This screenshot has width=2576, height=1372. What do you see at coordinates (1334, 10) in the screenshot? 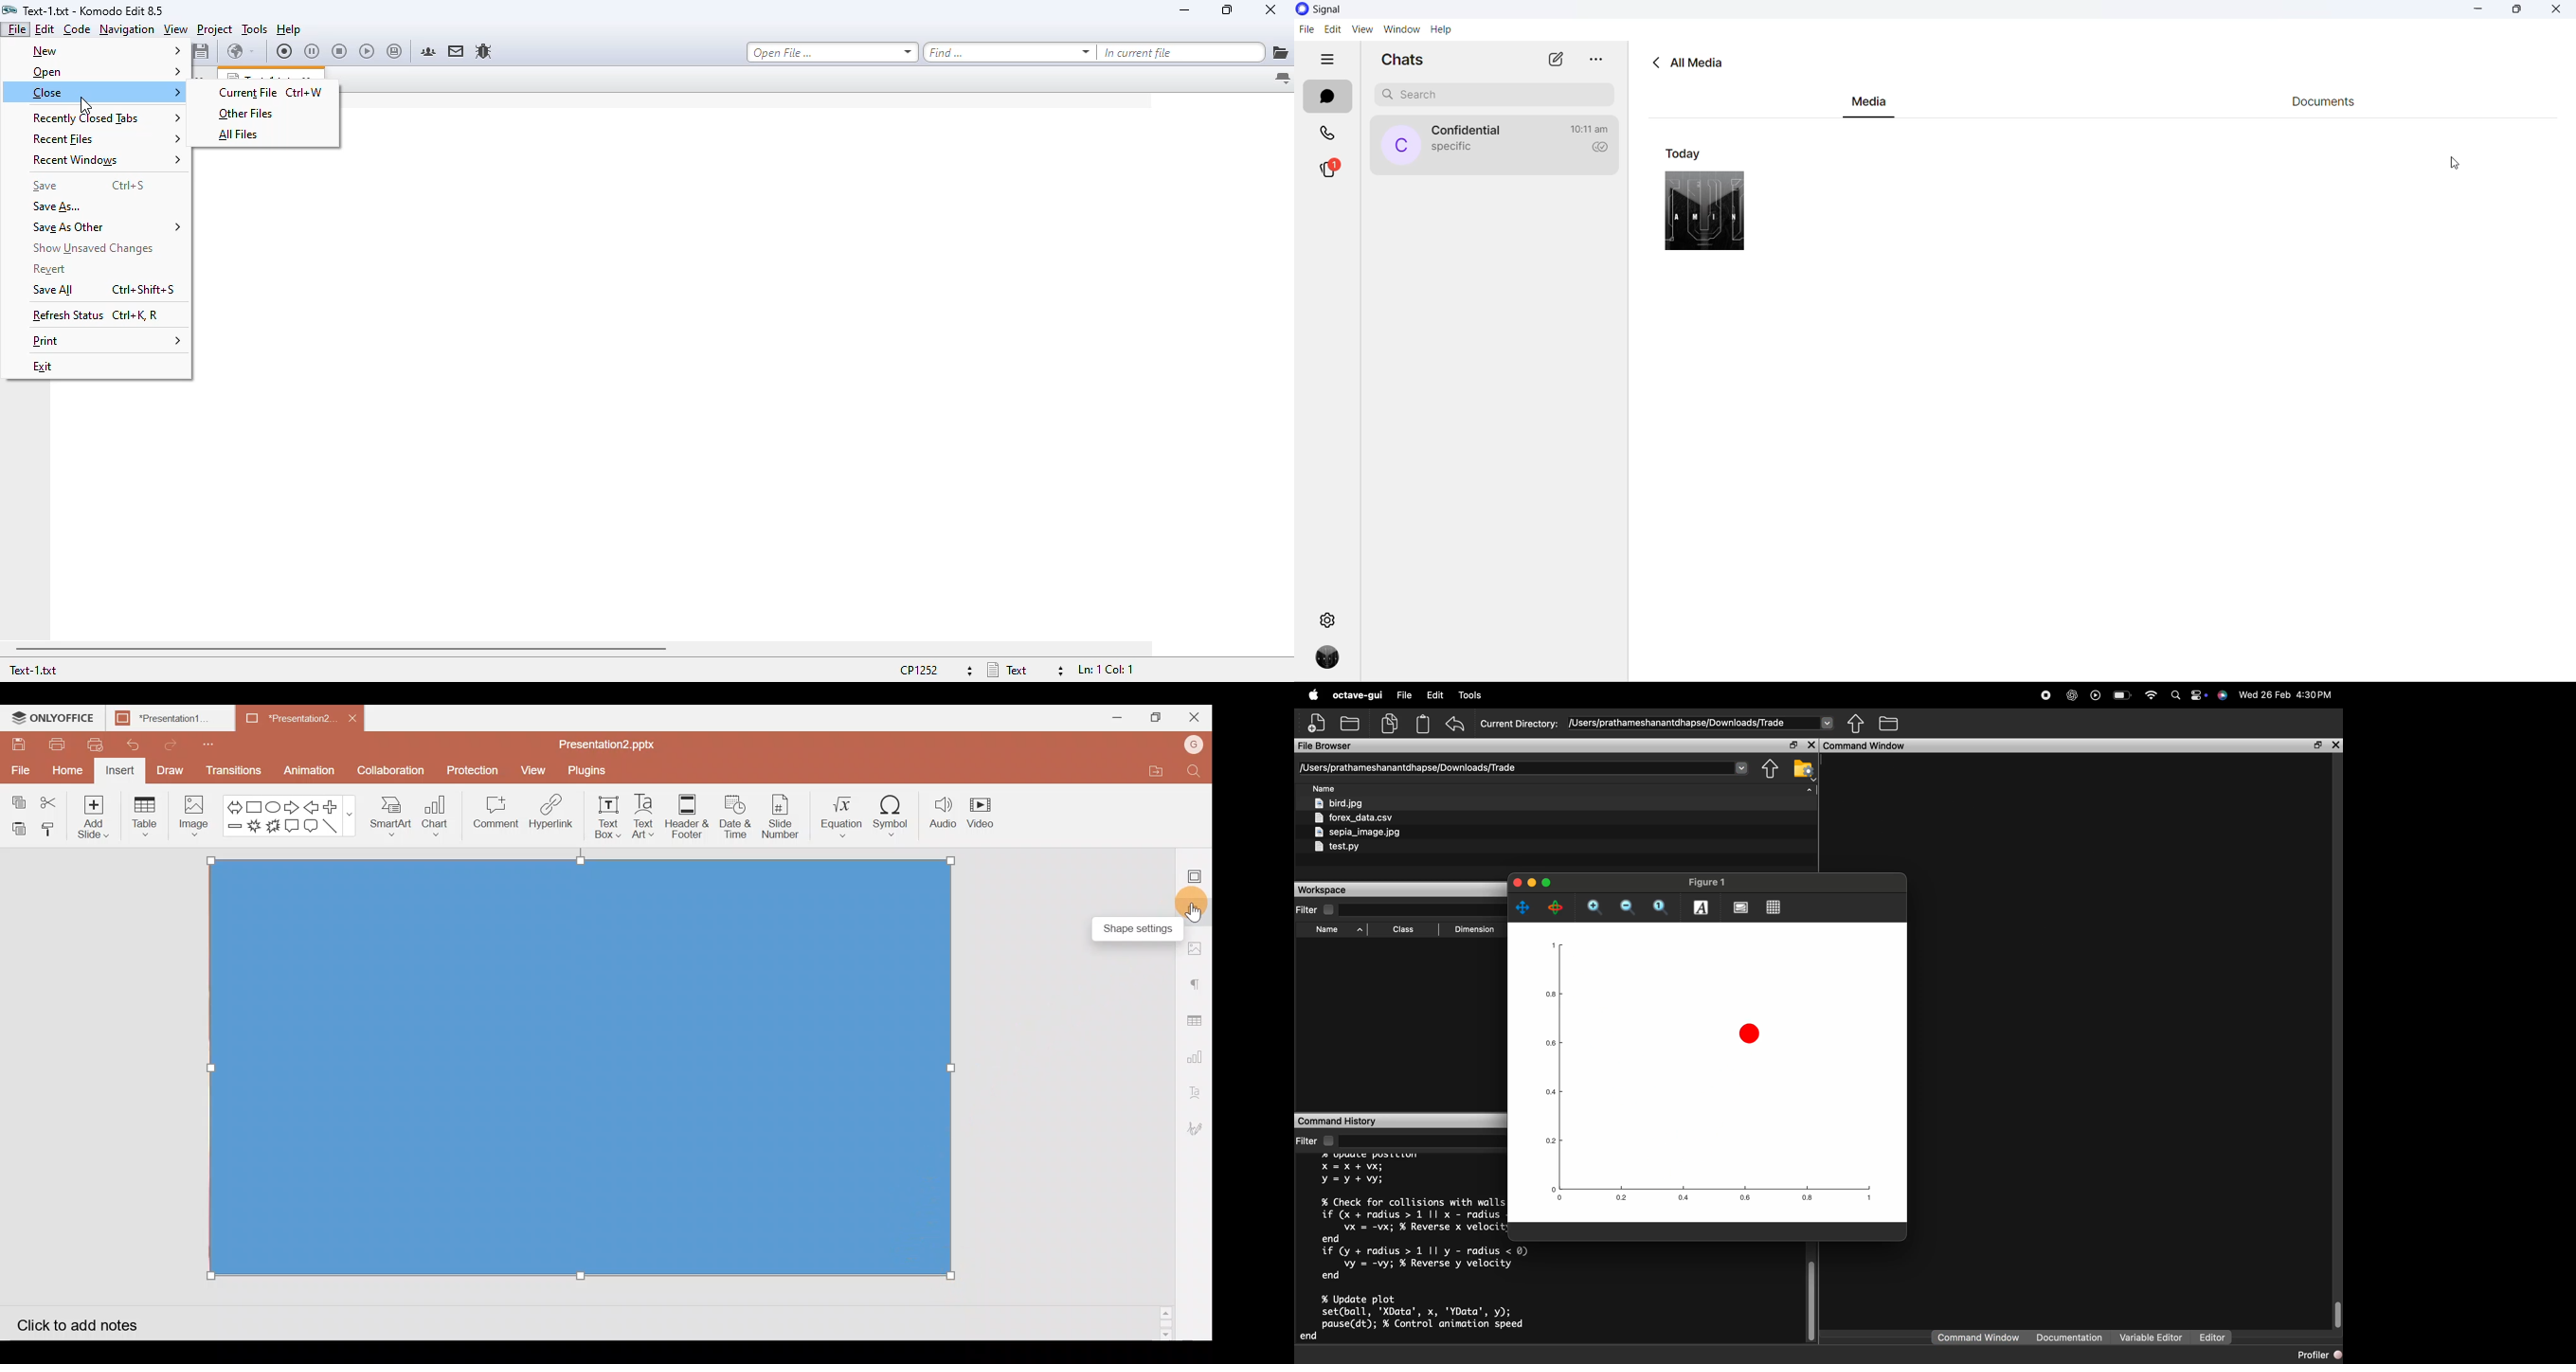
I see `application name and logo` at bounding box center [1334, 10].